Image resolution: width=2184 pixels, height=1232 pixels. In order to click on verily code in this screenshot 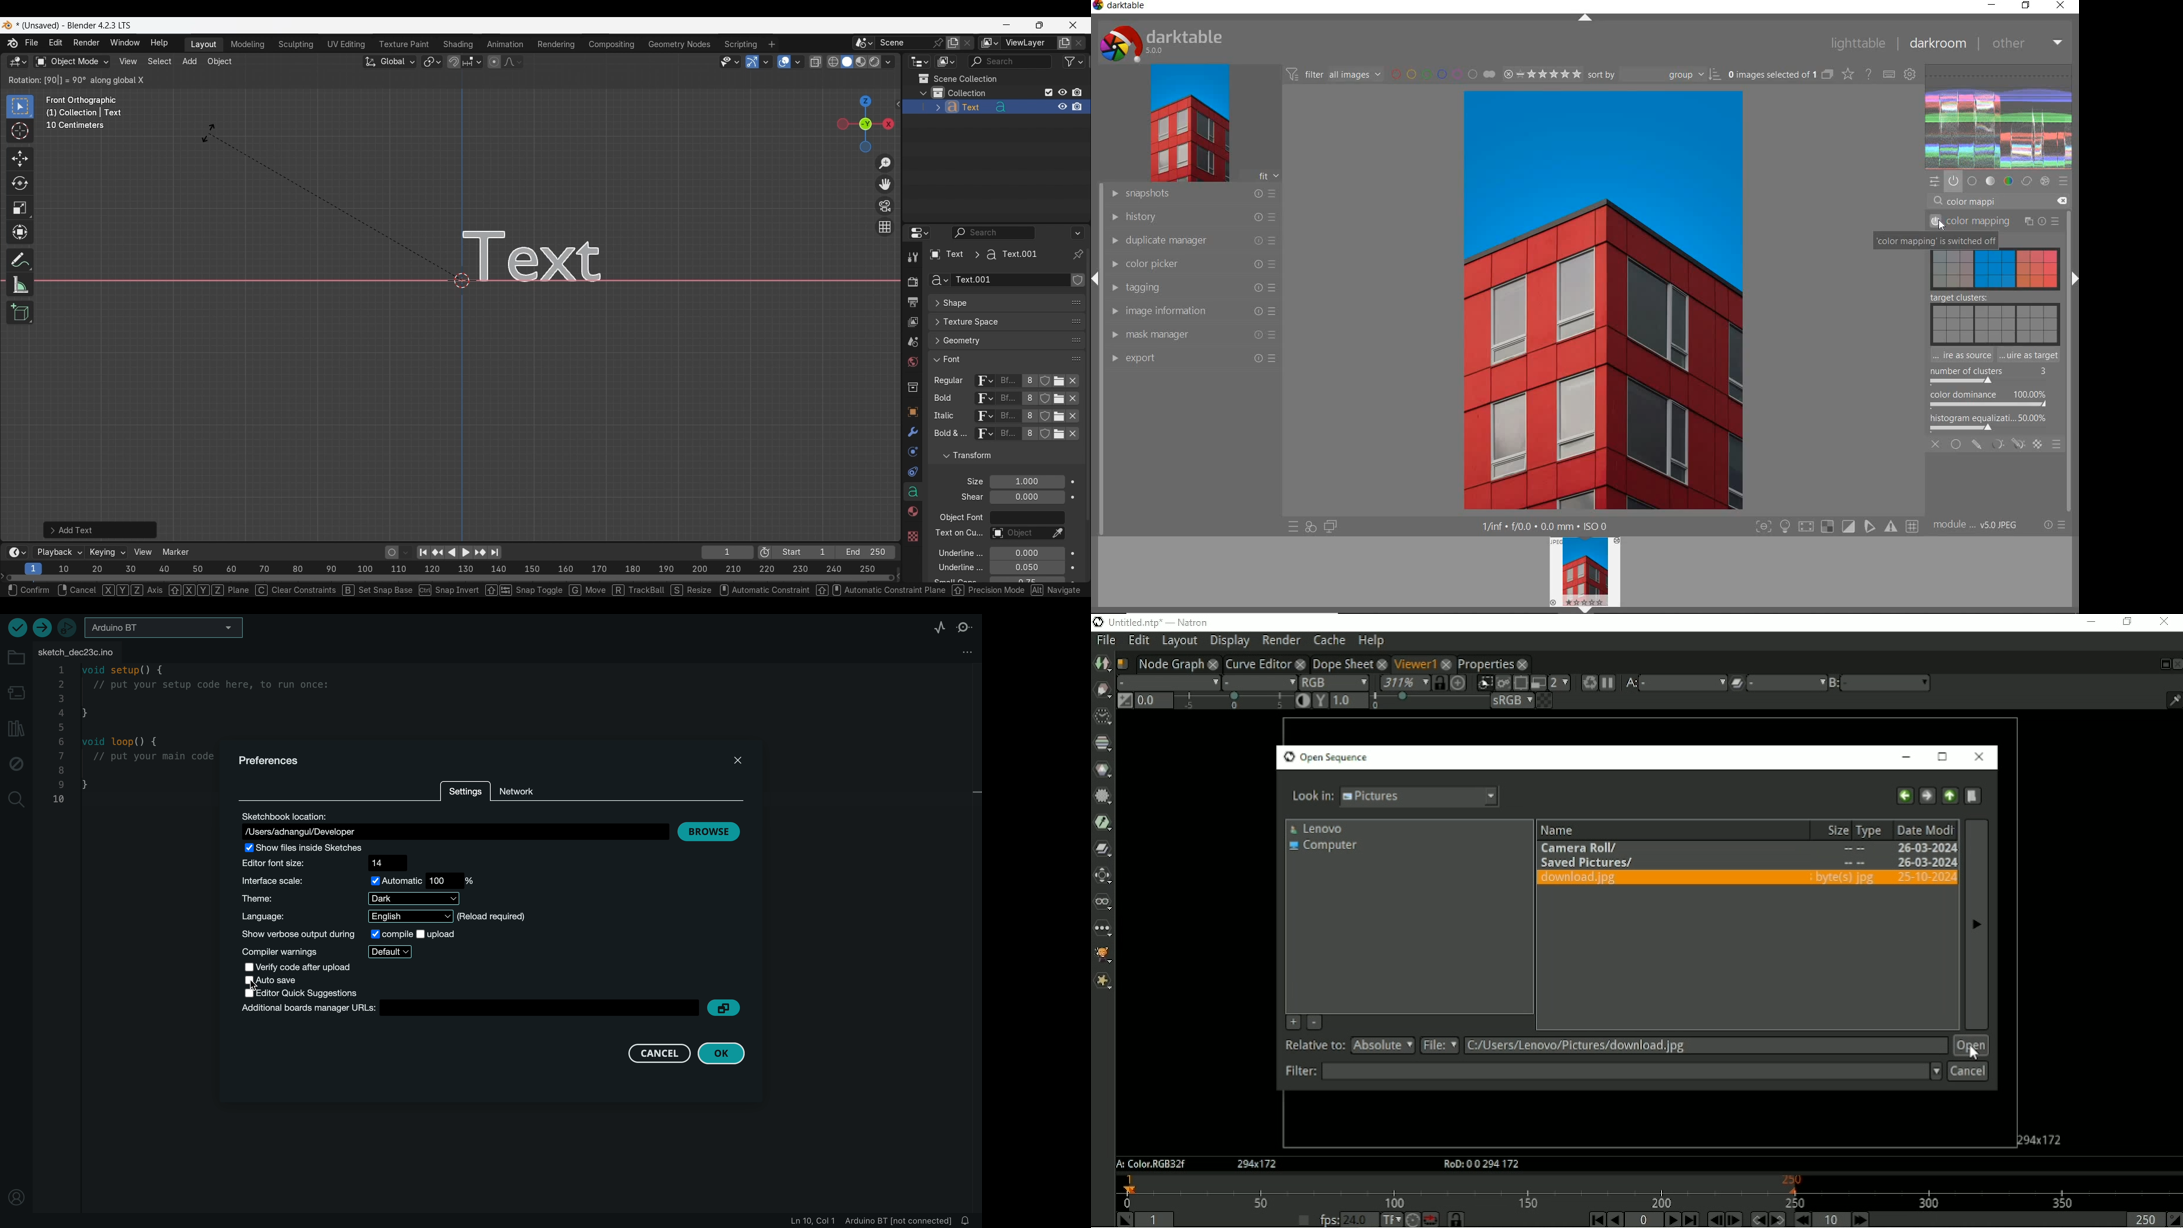, I will do `click(315, 966)`.